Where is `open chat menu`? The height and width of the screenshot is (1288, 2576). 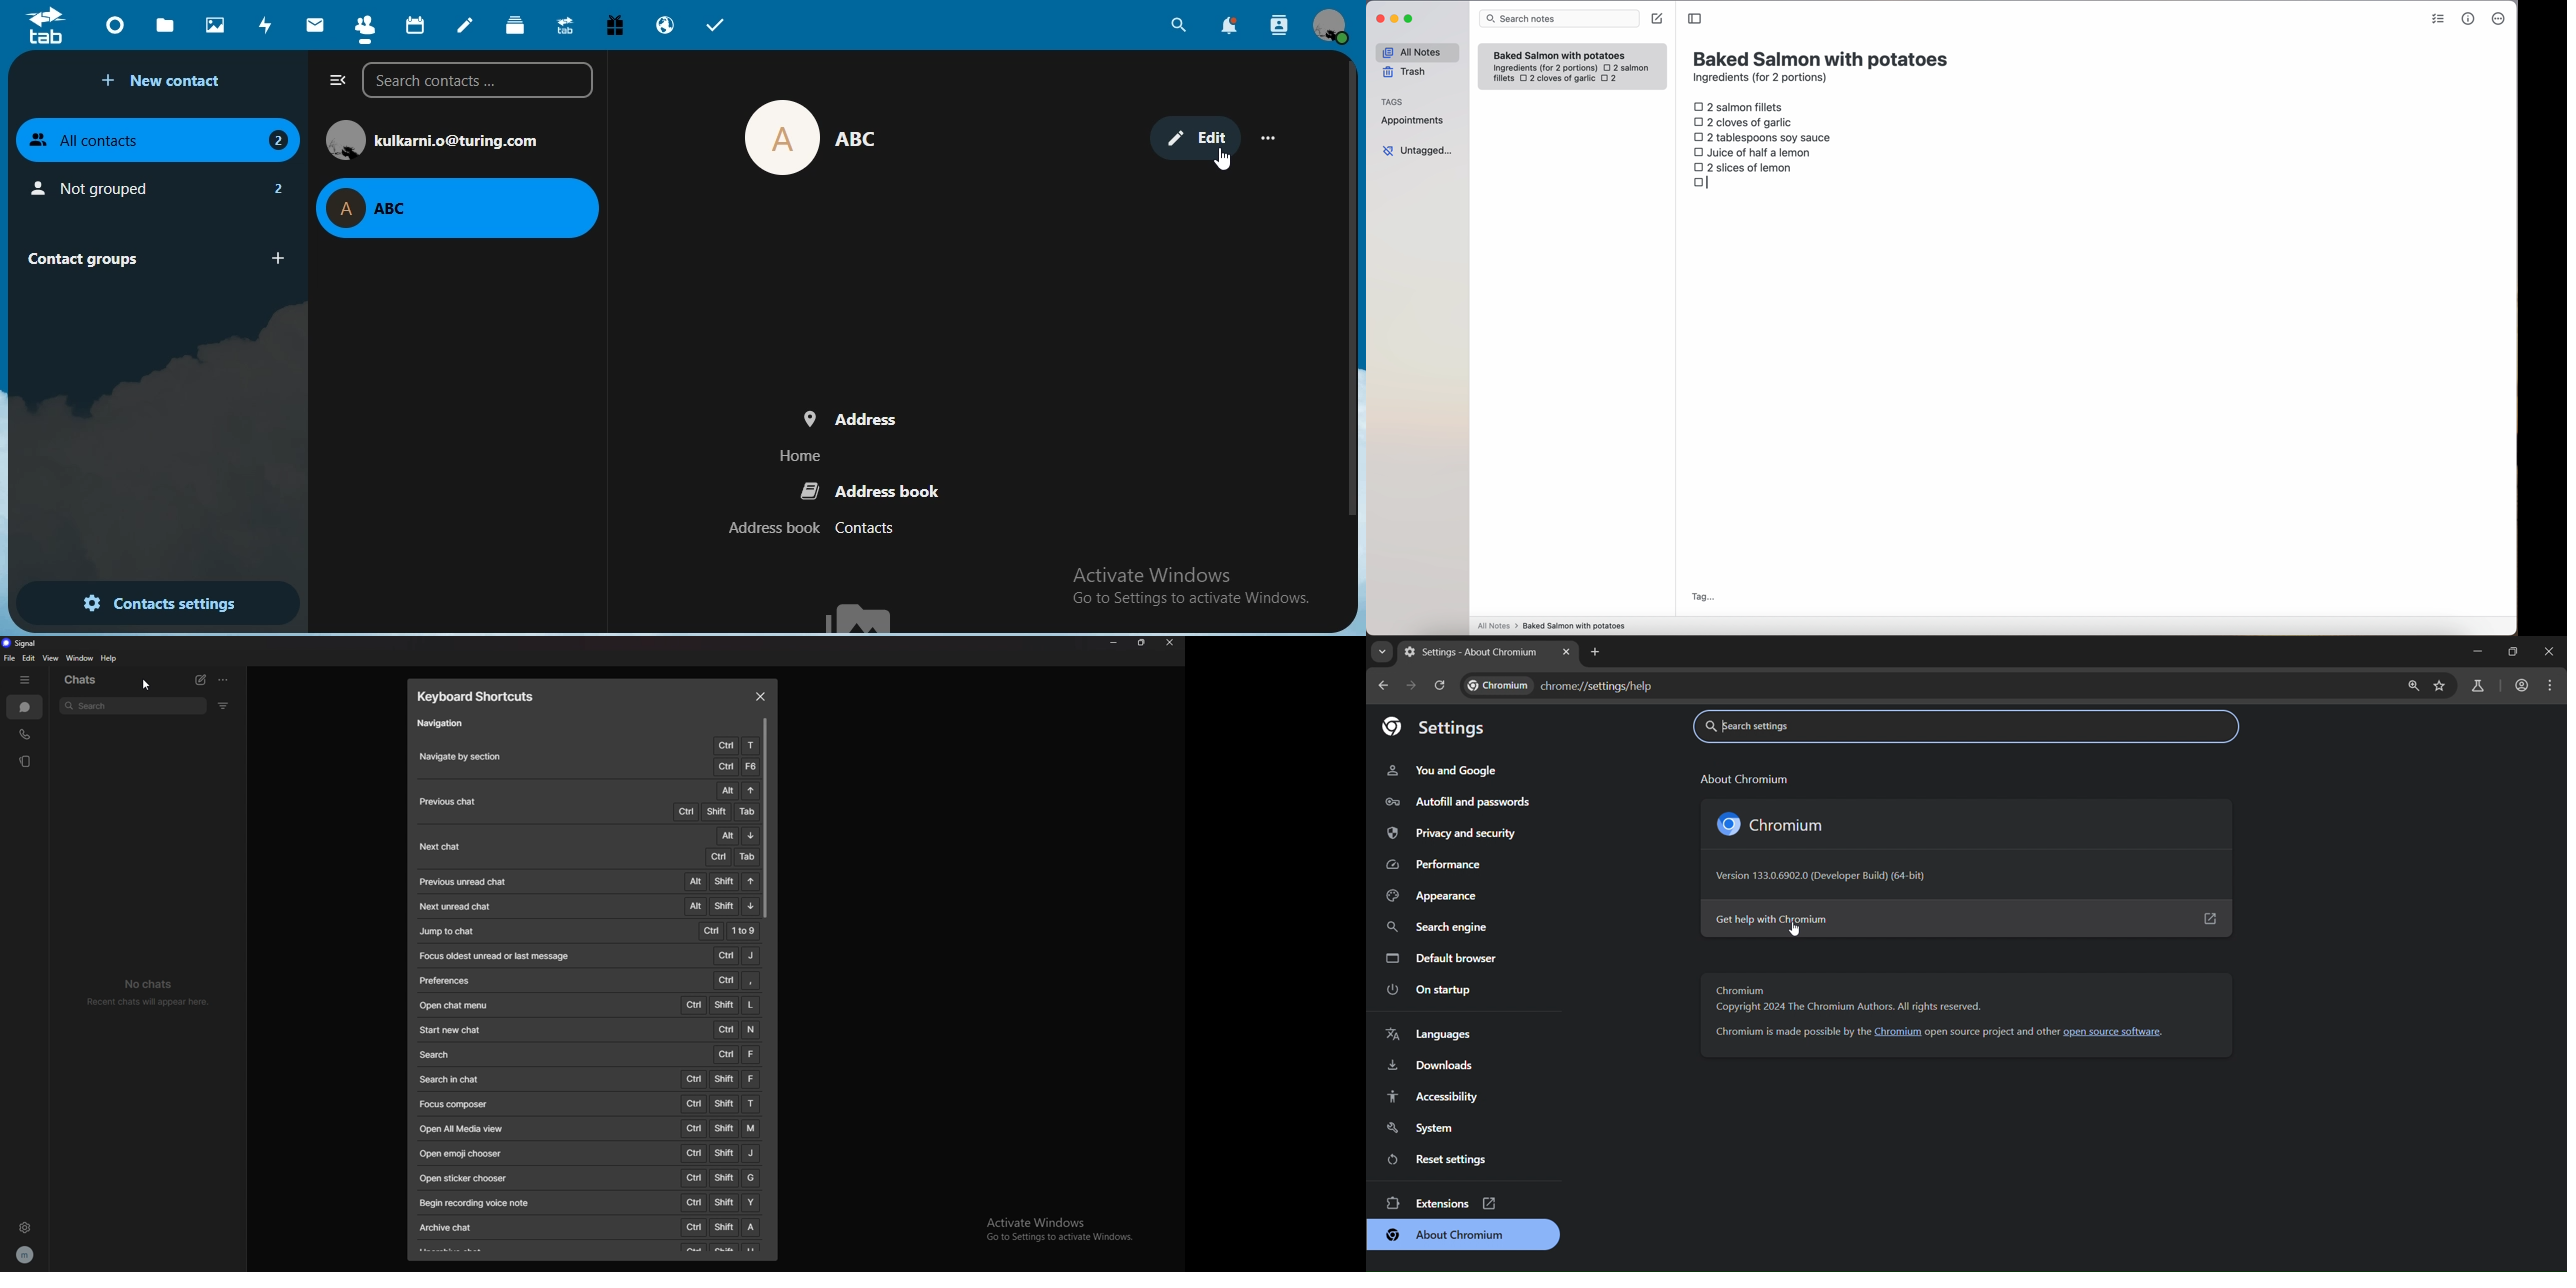 open chat menu is located at coordinates (458, 1005).